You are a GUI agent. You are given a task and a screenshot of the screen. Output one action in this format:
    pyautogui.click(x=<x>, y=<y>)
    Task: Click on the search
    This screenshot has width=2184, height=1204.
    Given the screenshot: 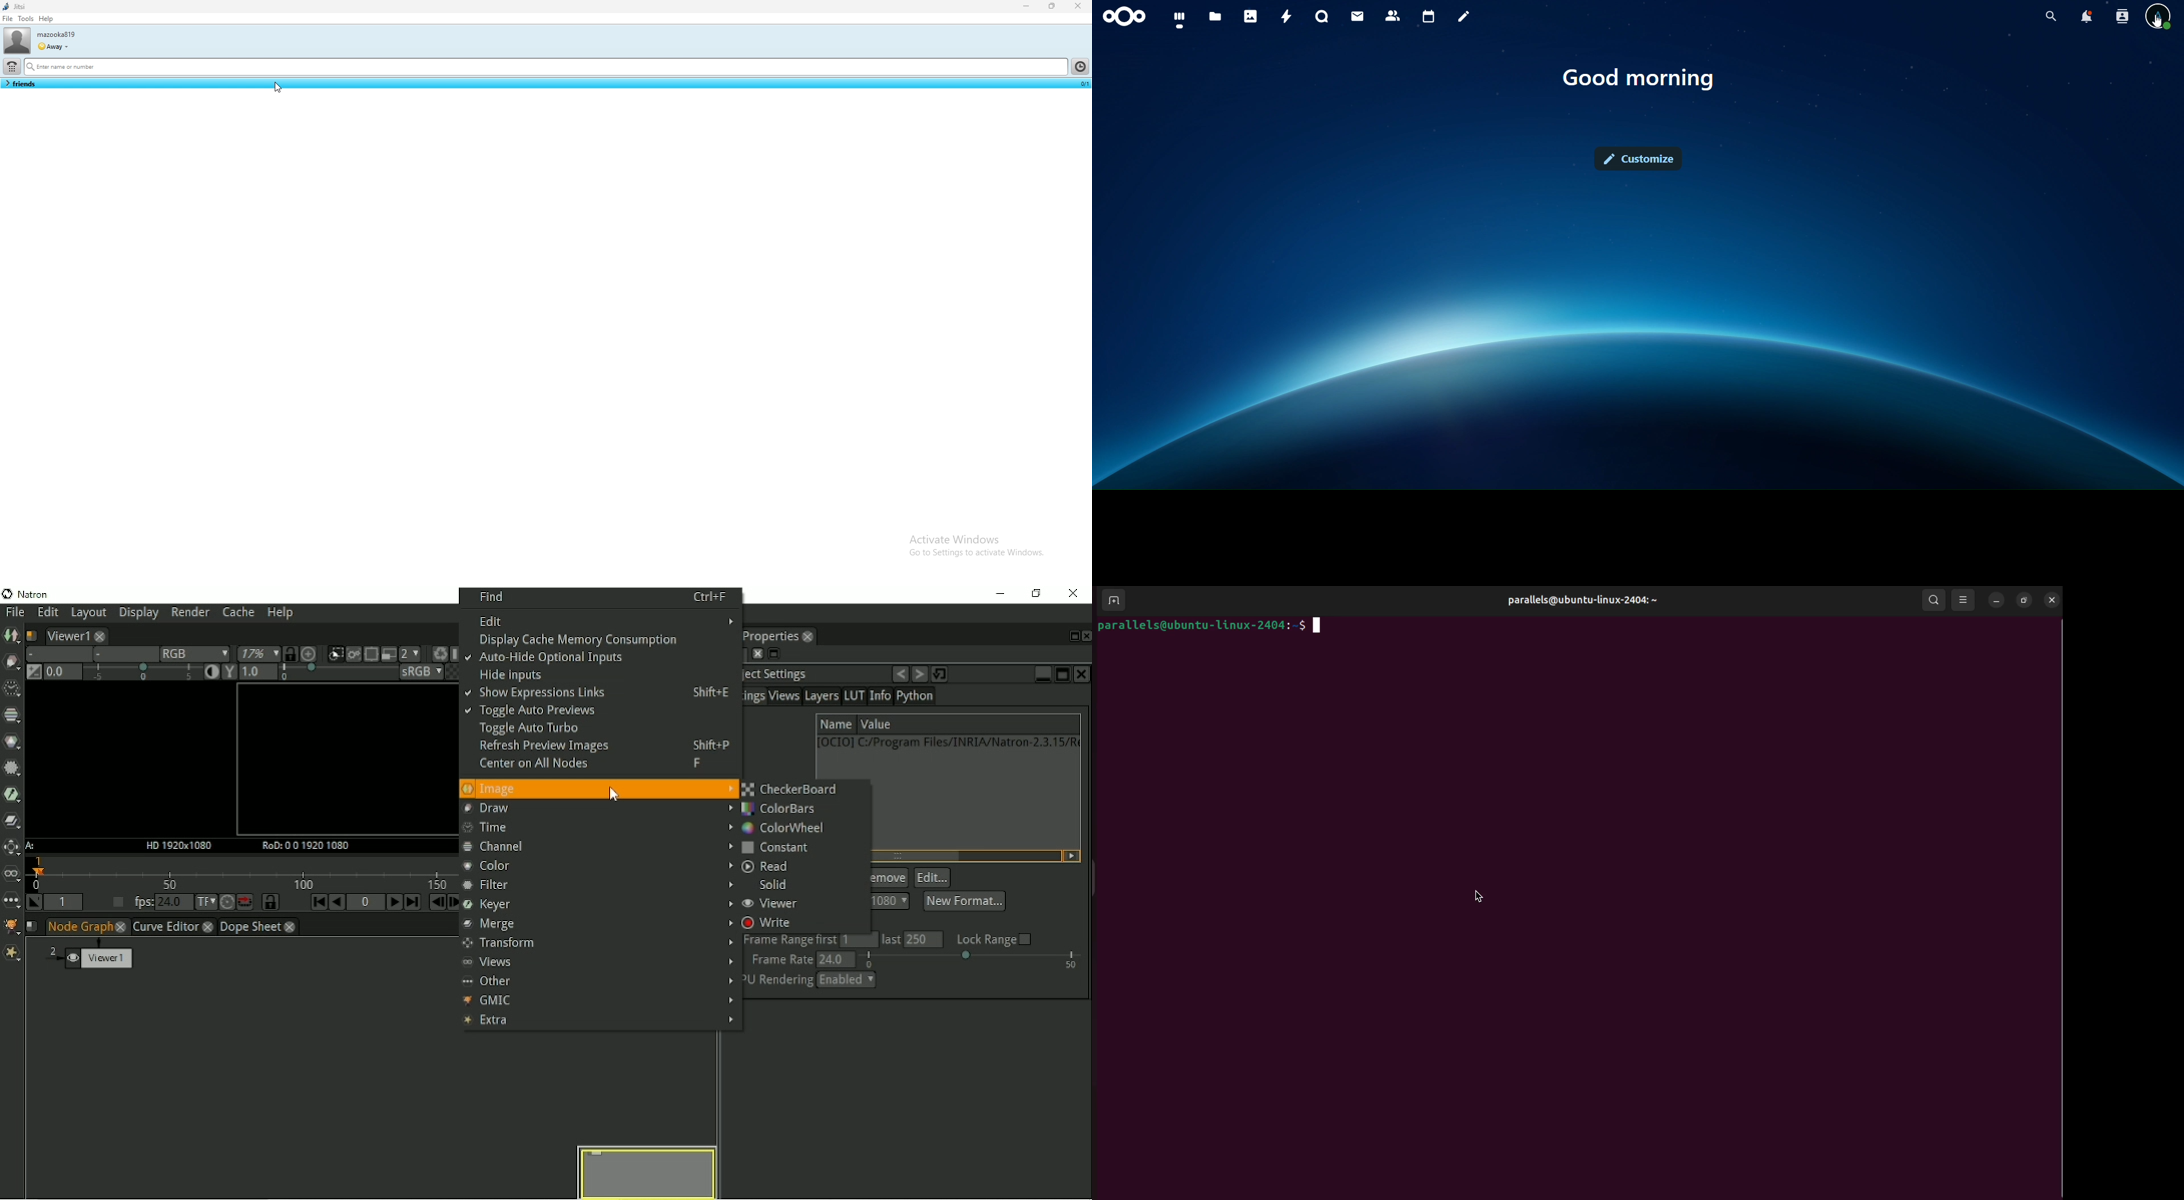 What is the action you would take?
    pyautogui.click(x=2048, y=17)
    